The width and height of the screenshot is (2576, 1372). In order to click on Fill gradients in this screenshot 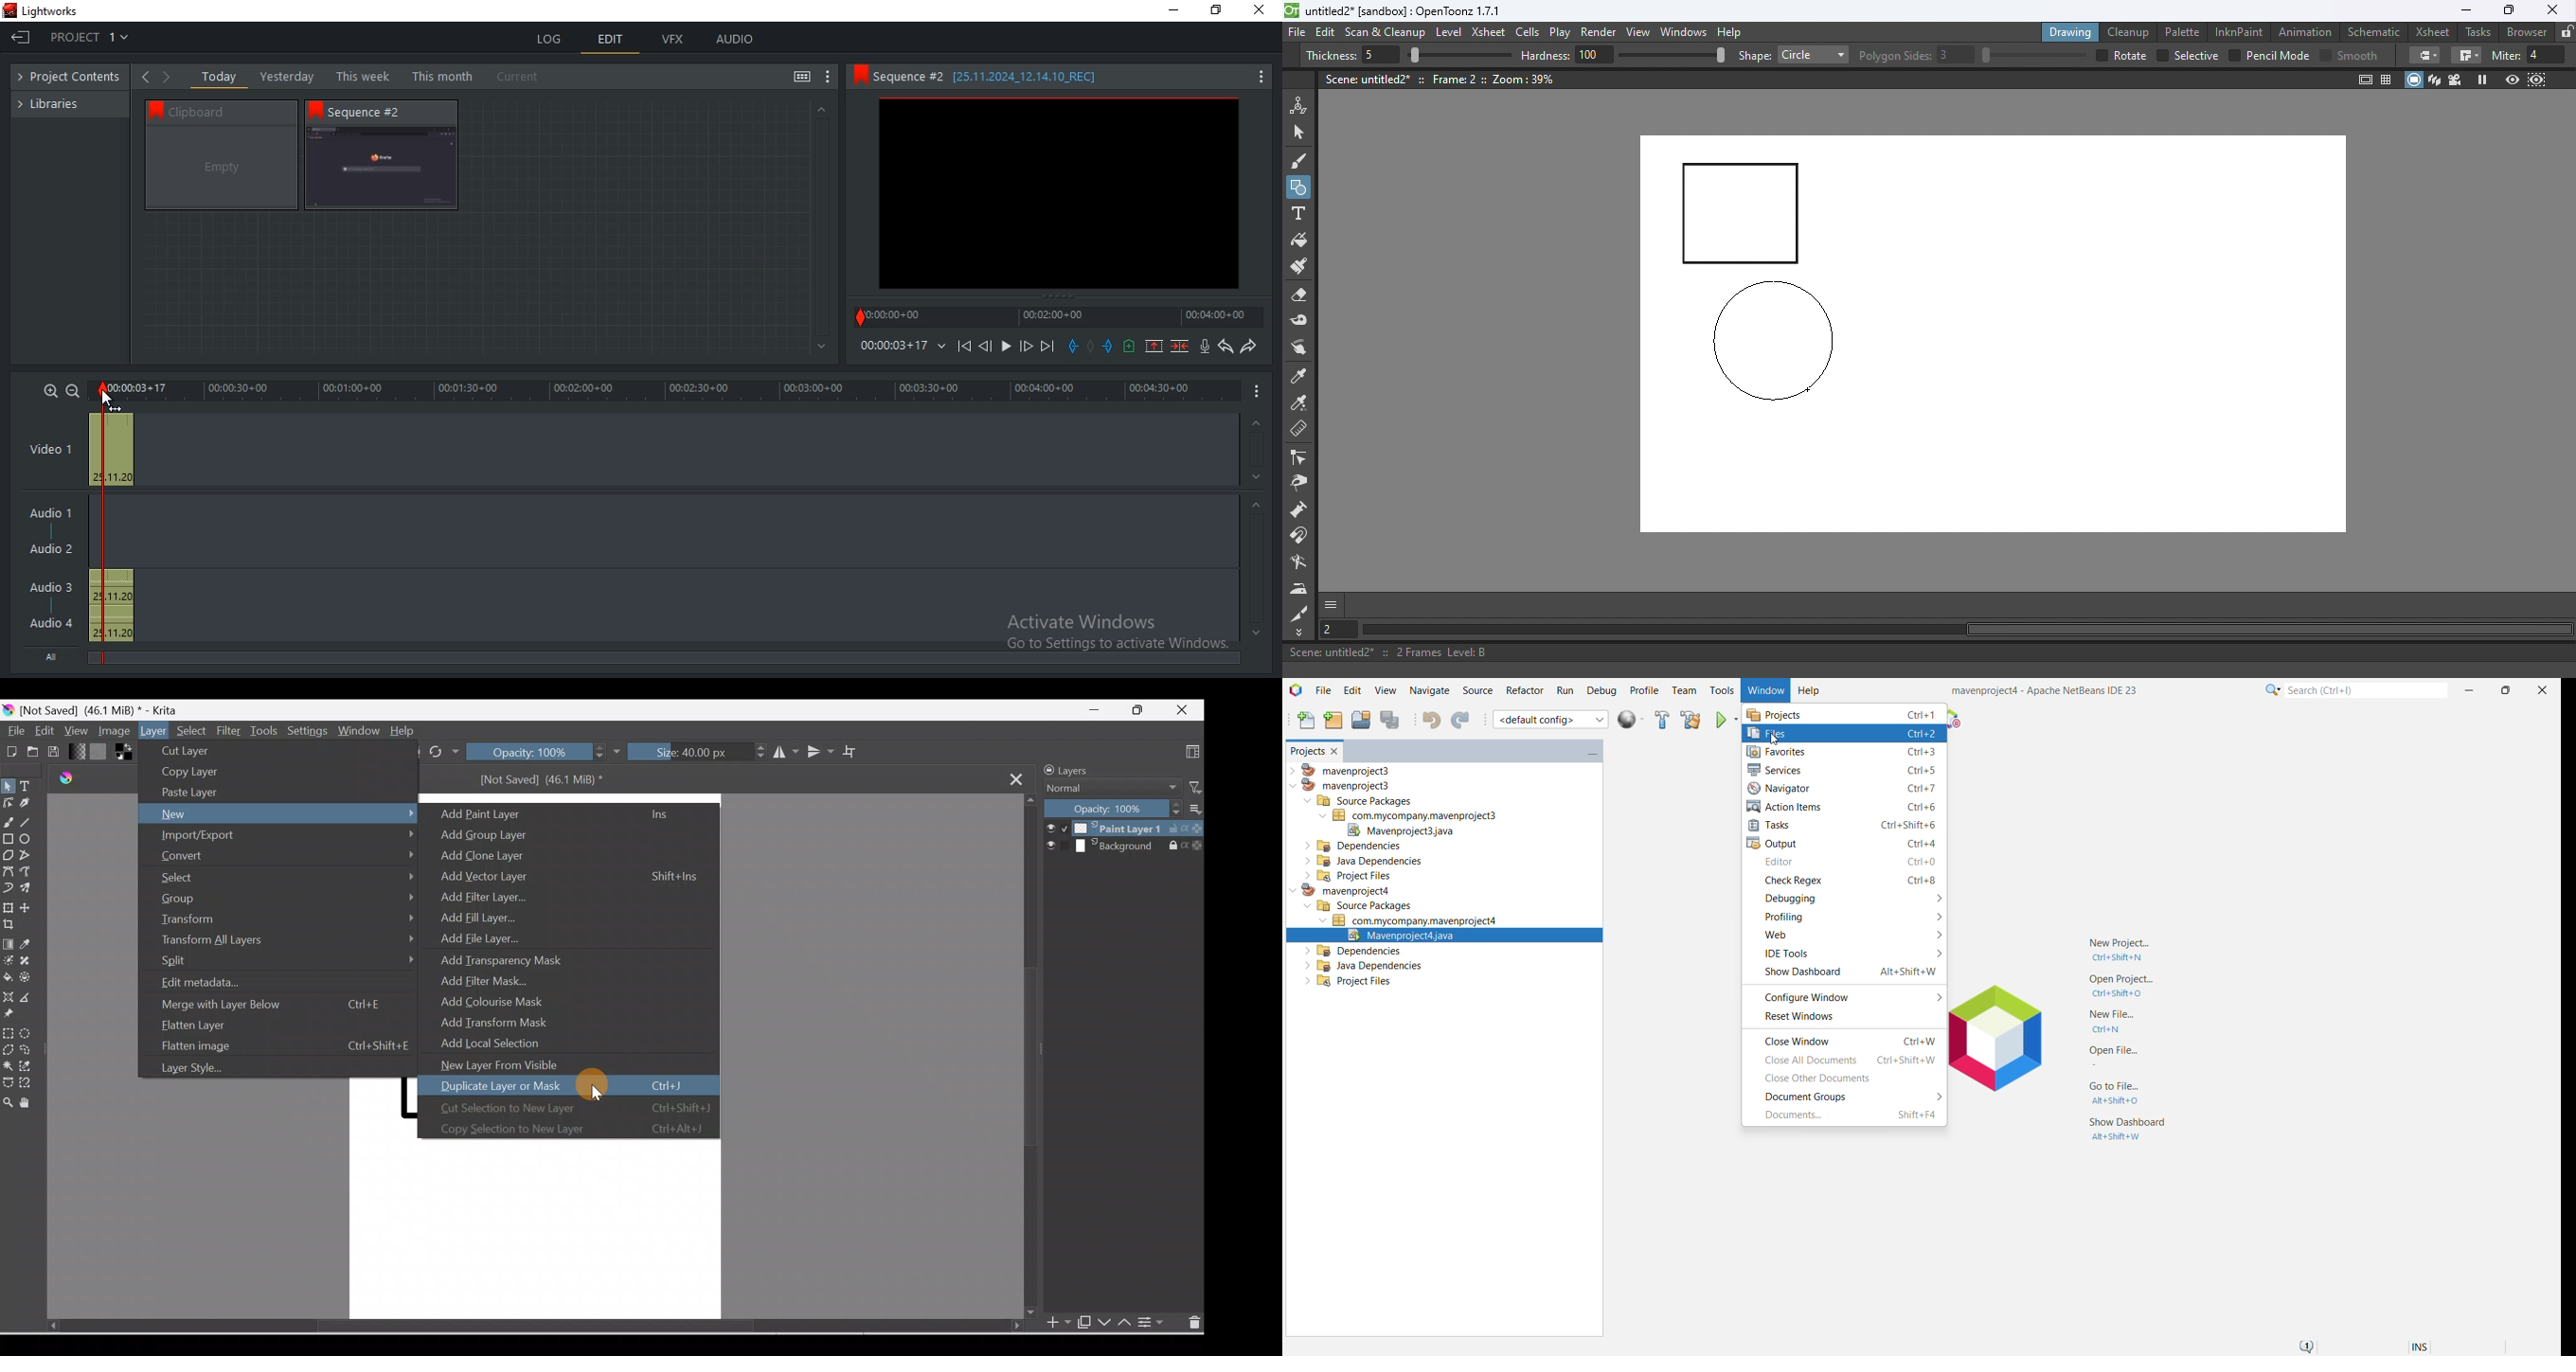, I will do `click(78, 752)`.